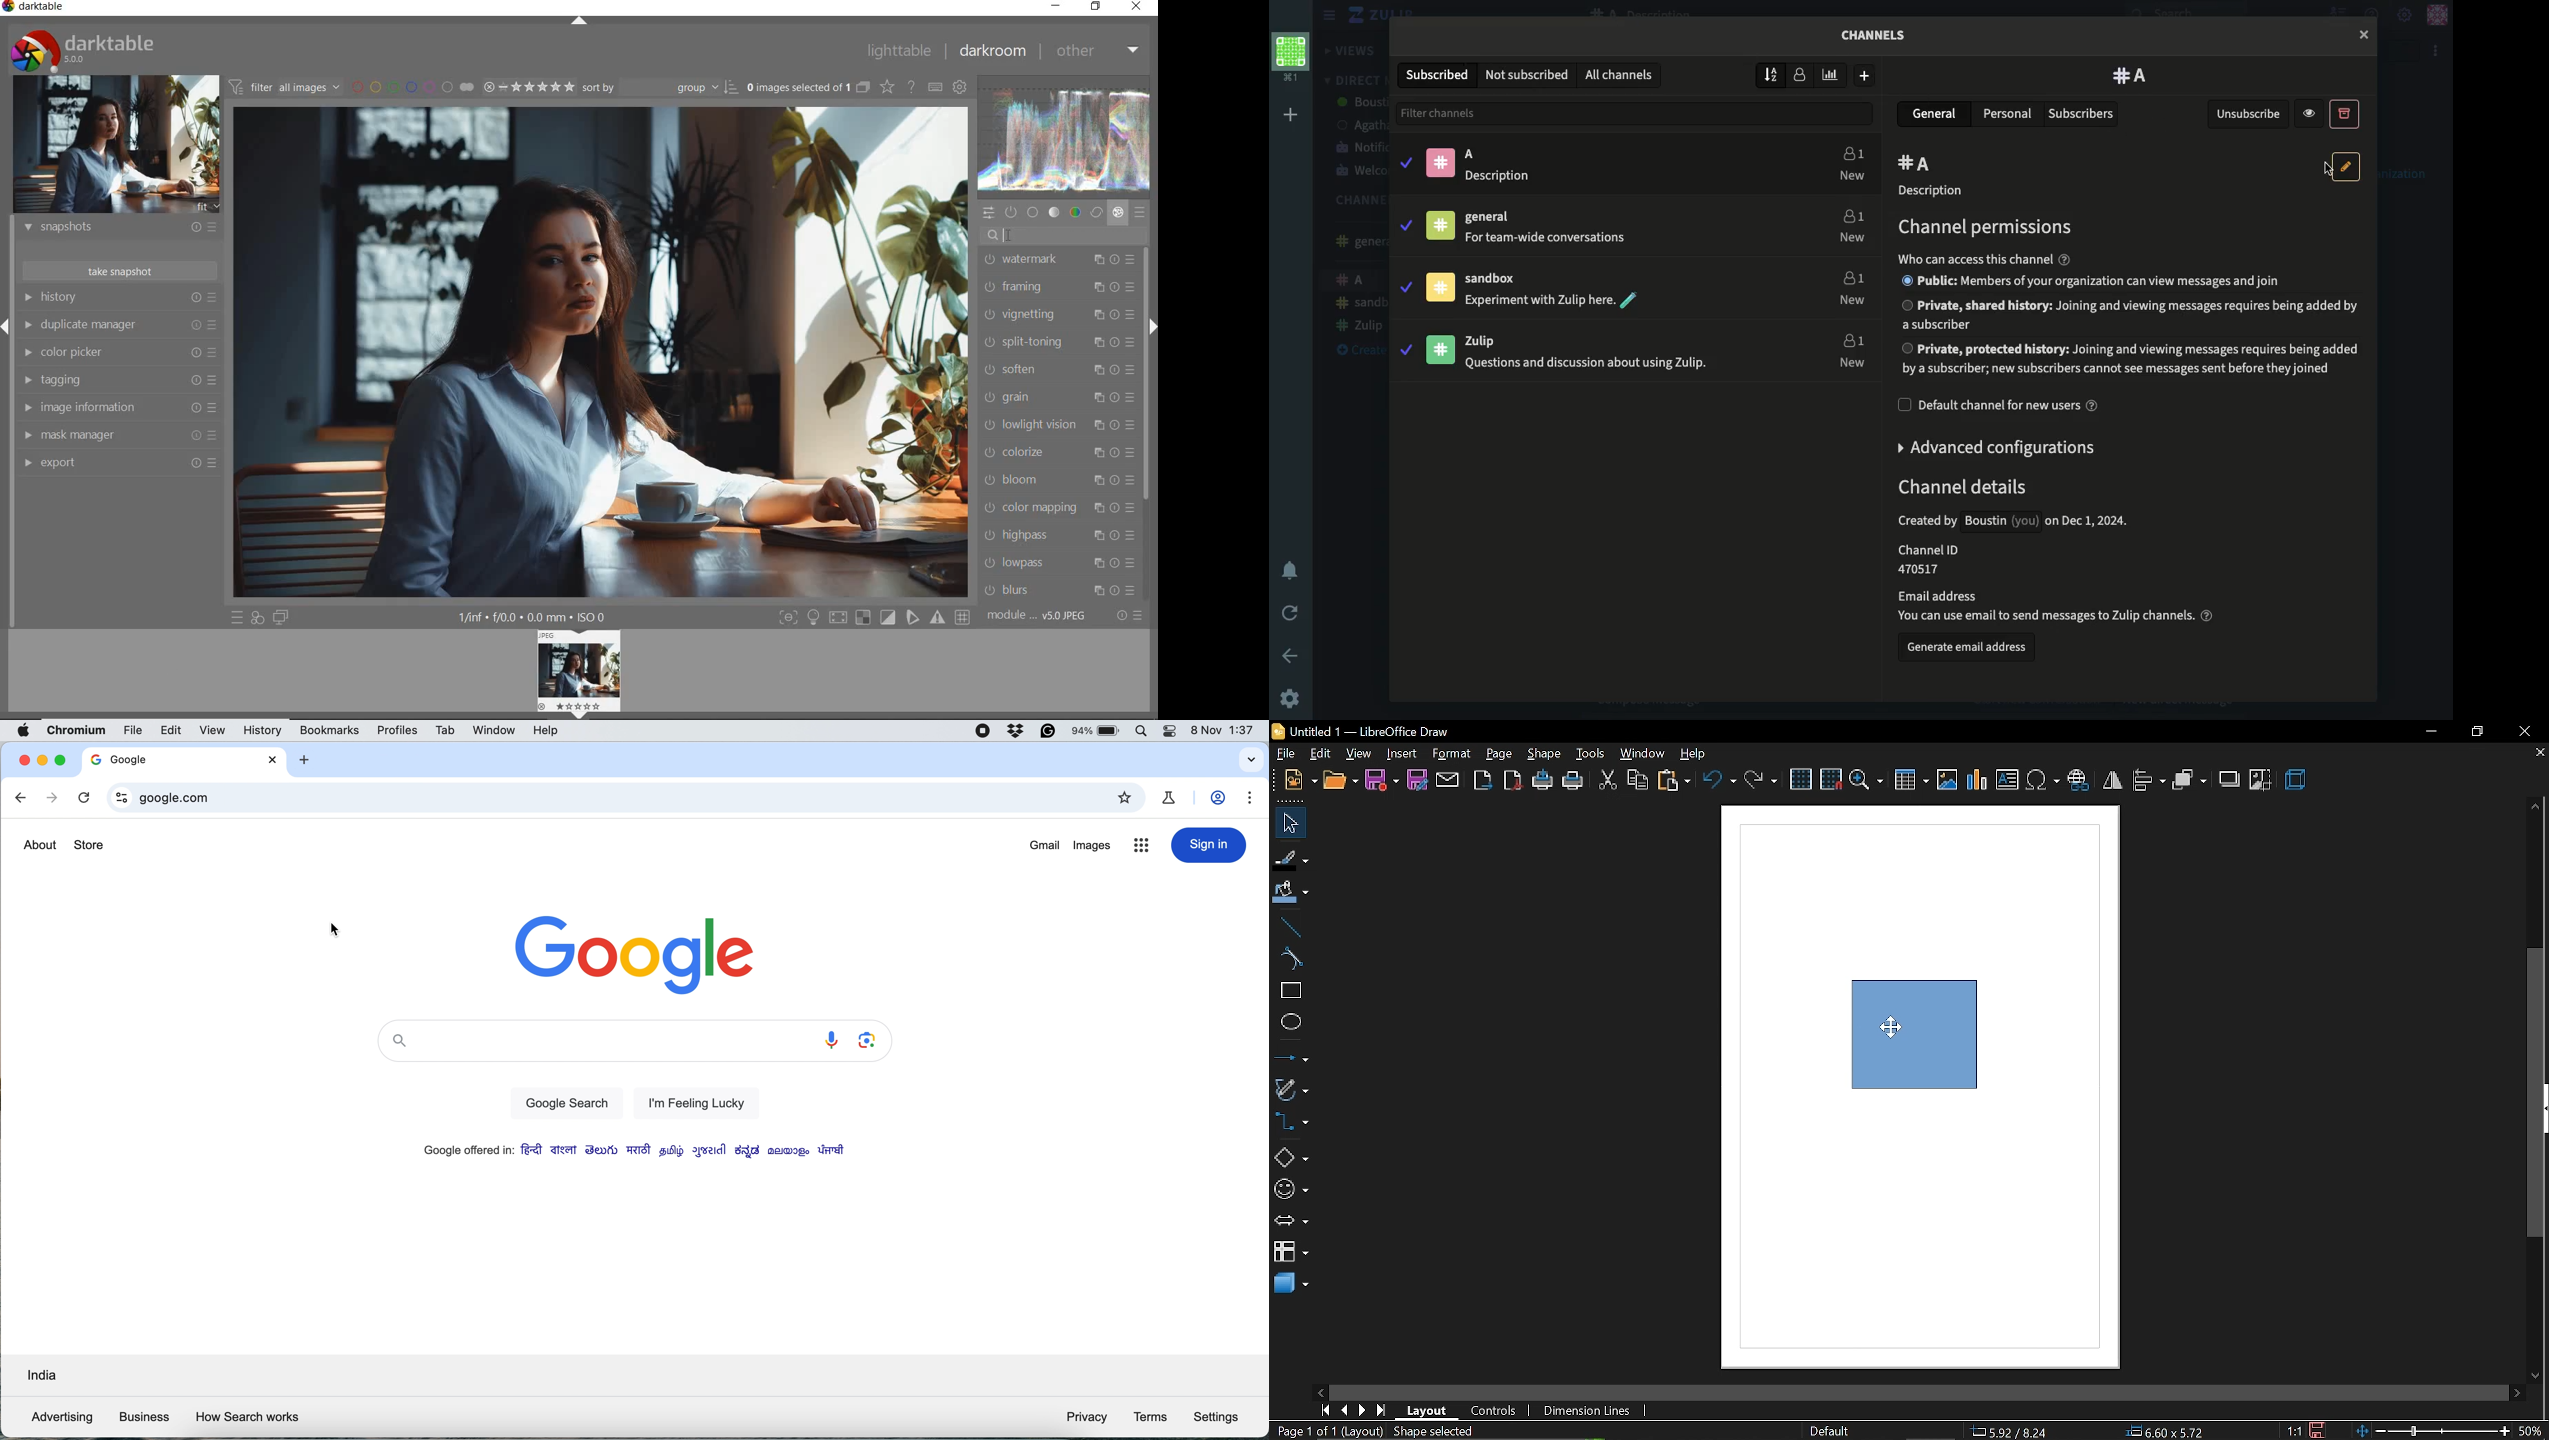 This screenshot has height=1456, width=2576. Describe the element at coordinates (1699, 754) in the screenshot. I see `help` at that location.